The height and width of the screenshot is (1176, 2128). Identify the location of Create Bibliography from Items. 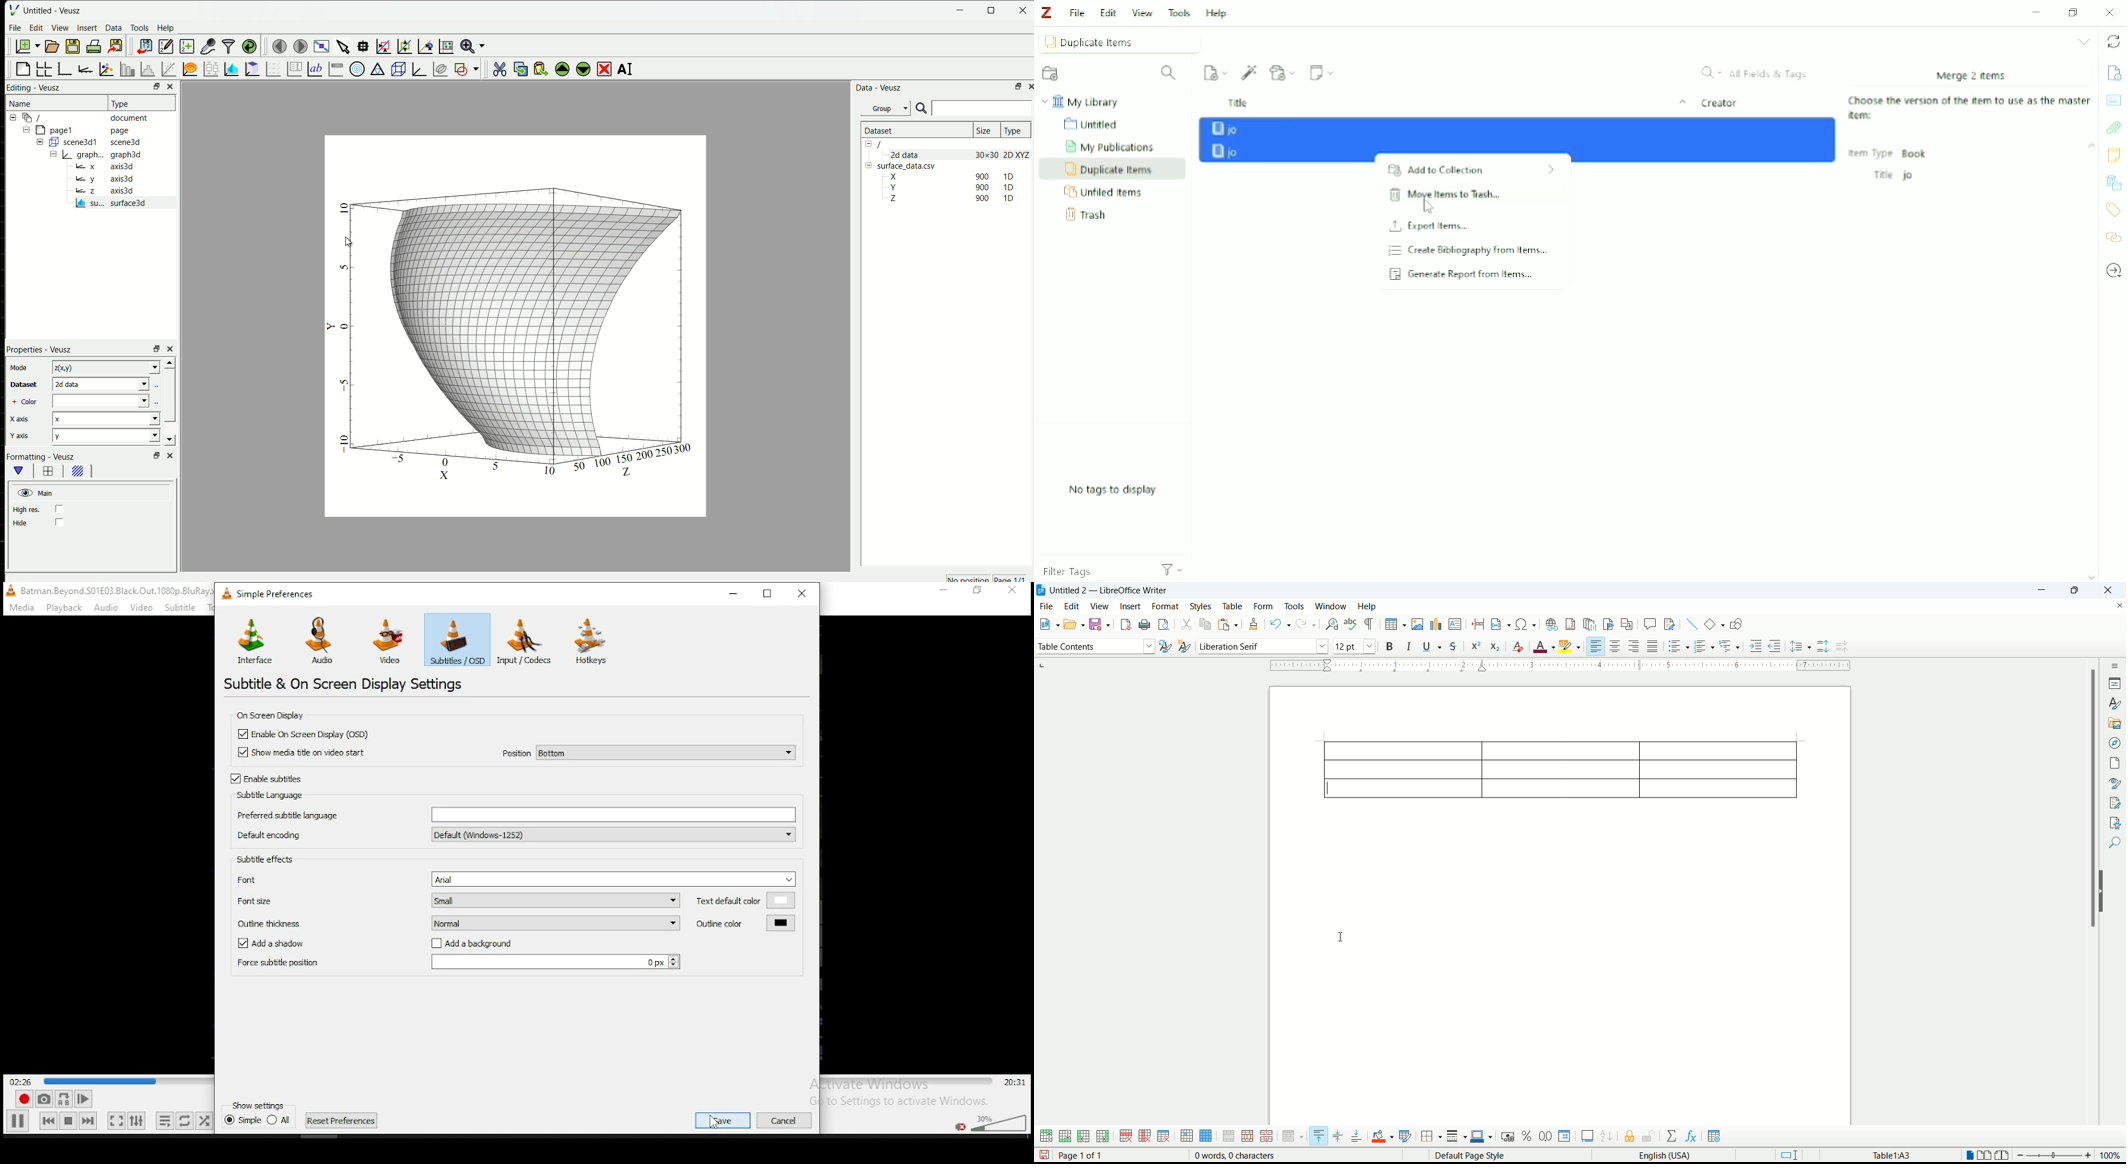
(1471, 250).